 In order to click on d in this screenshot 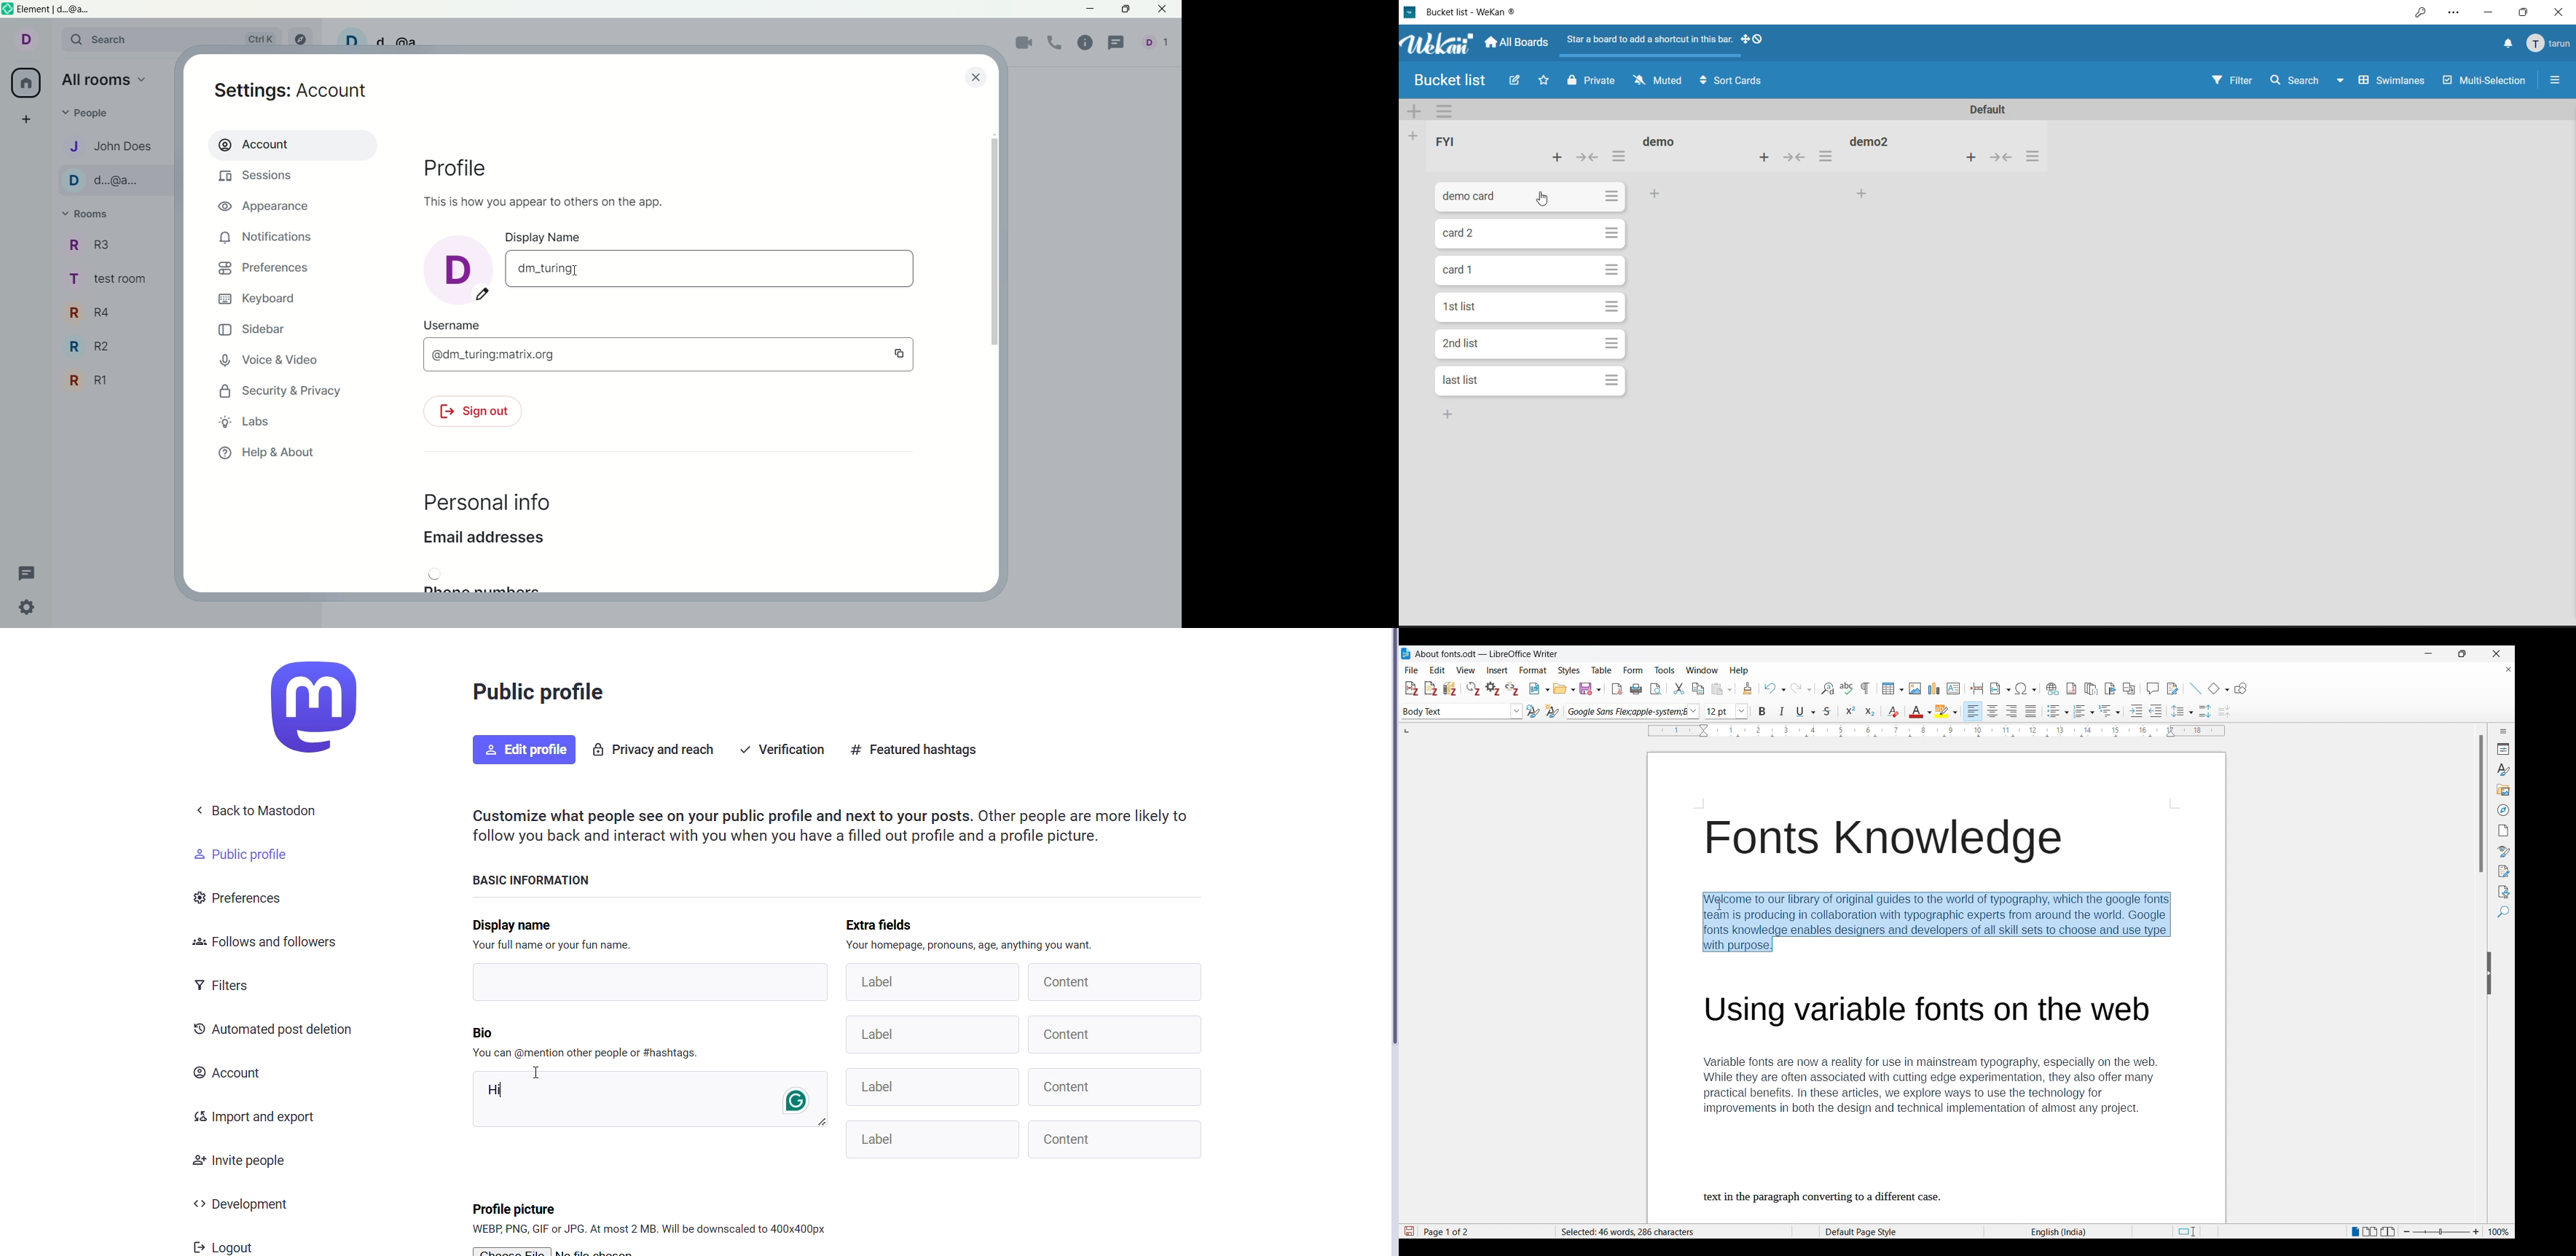, I will do `click(457, 268)`.